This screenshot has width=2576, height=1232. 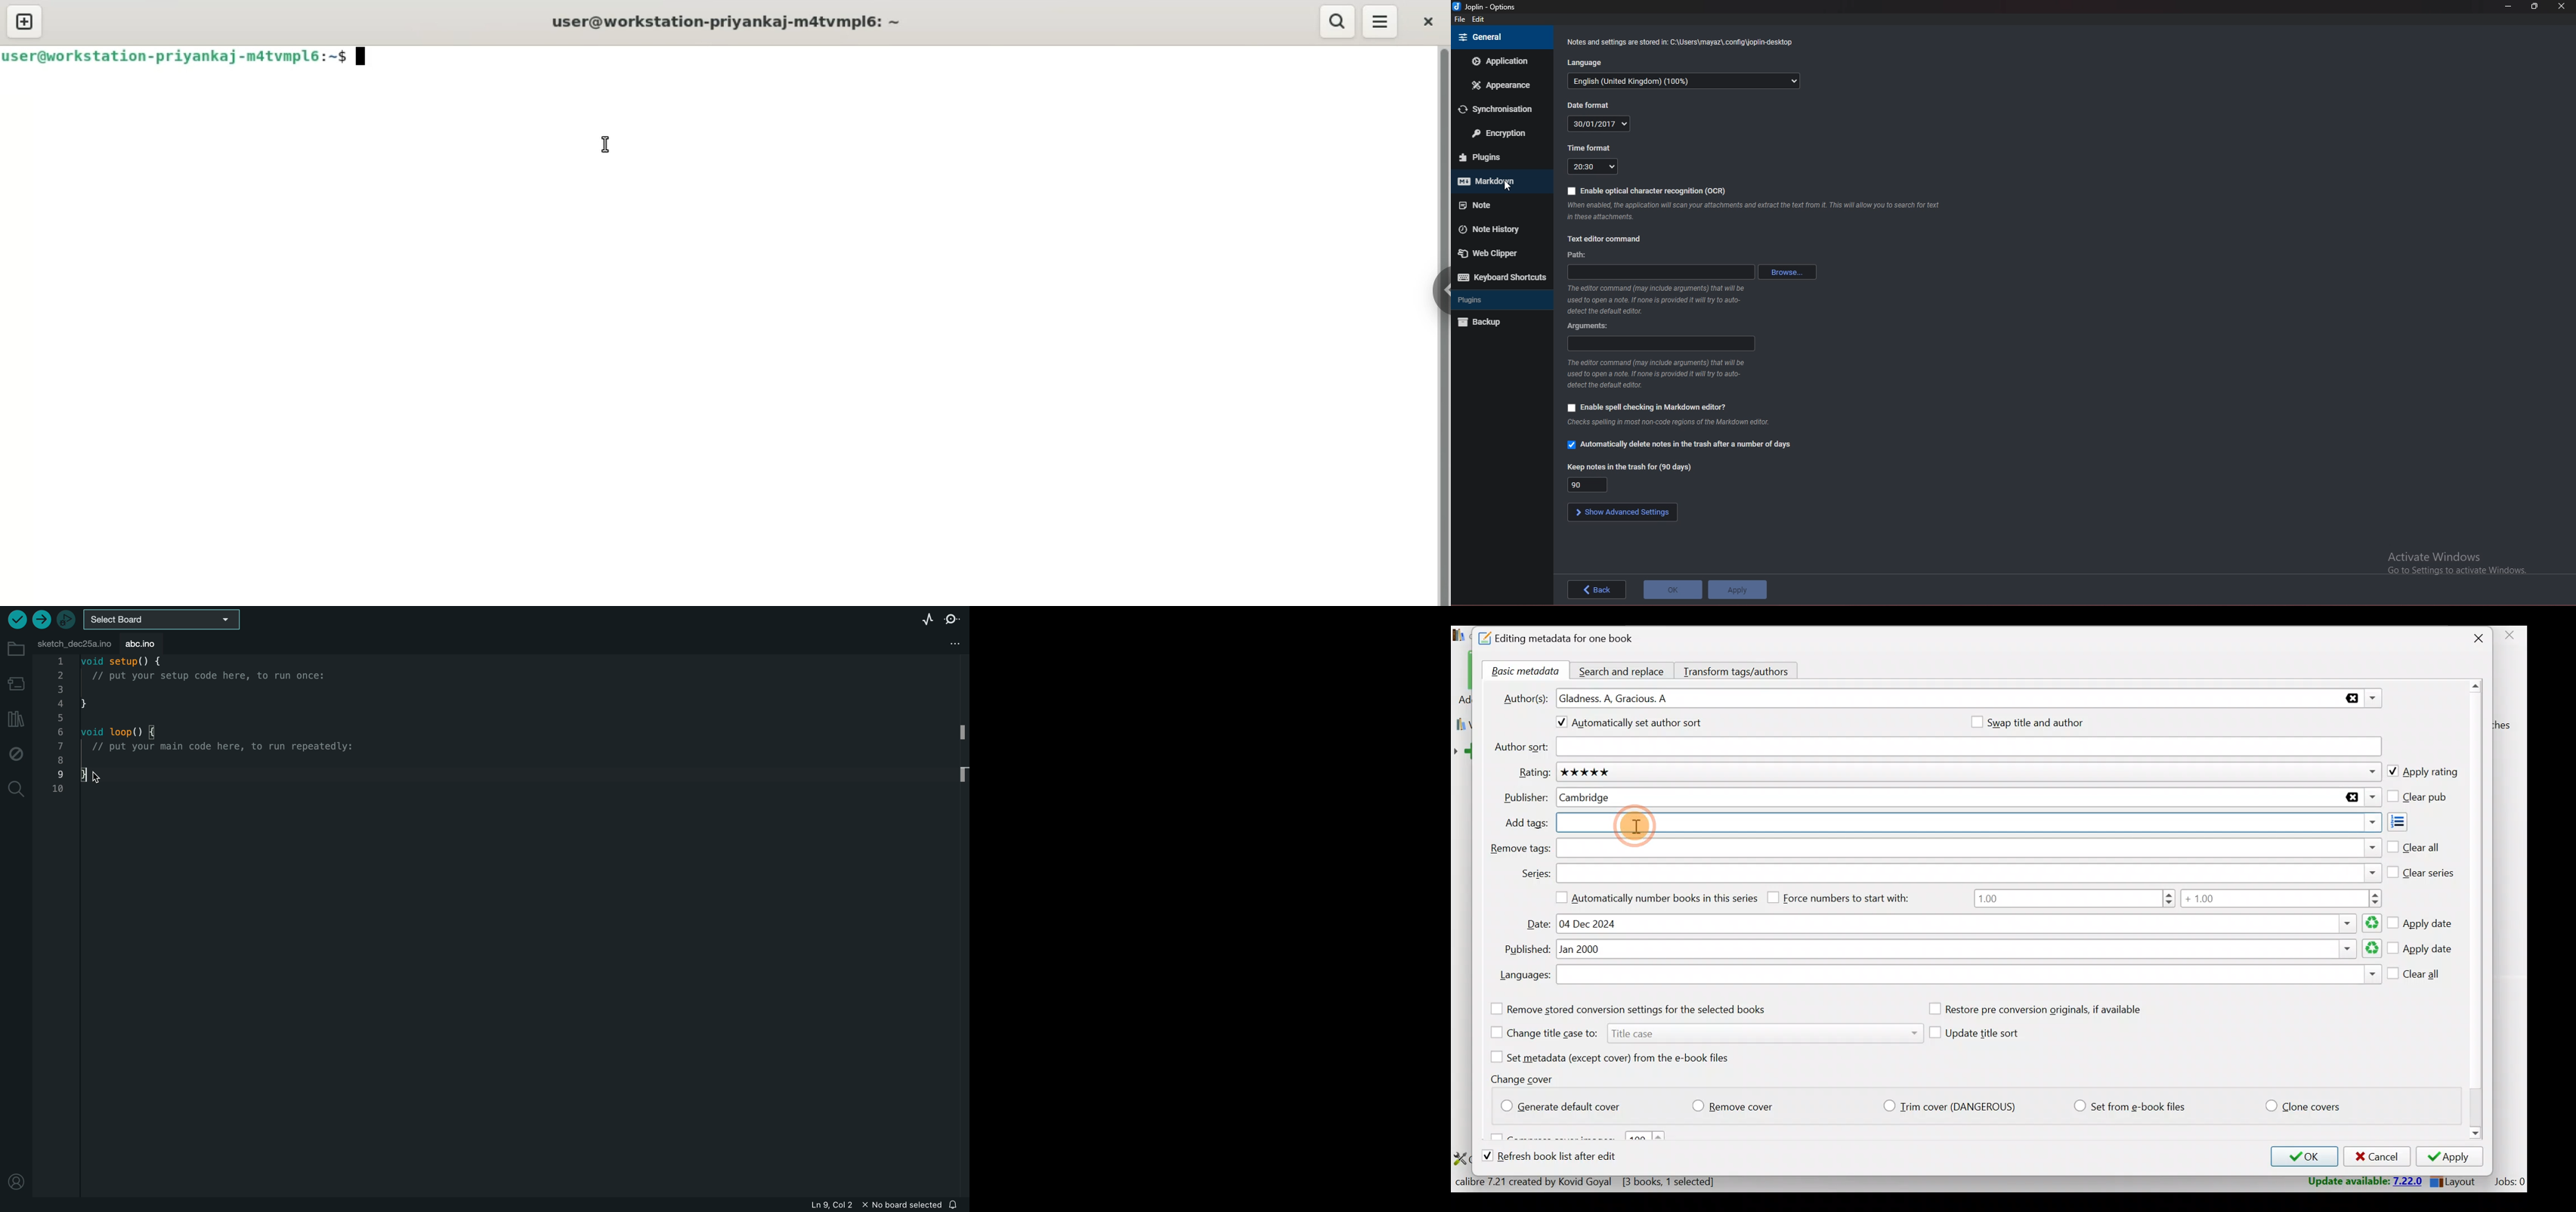 I want to click on info, so click(x=1665, y=373).